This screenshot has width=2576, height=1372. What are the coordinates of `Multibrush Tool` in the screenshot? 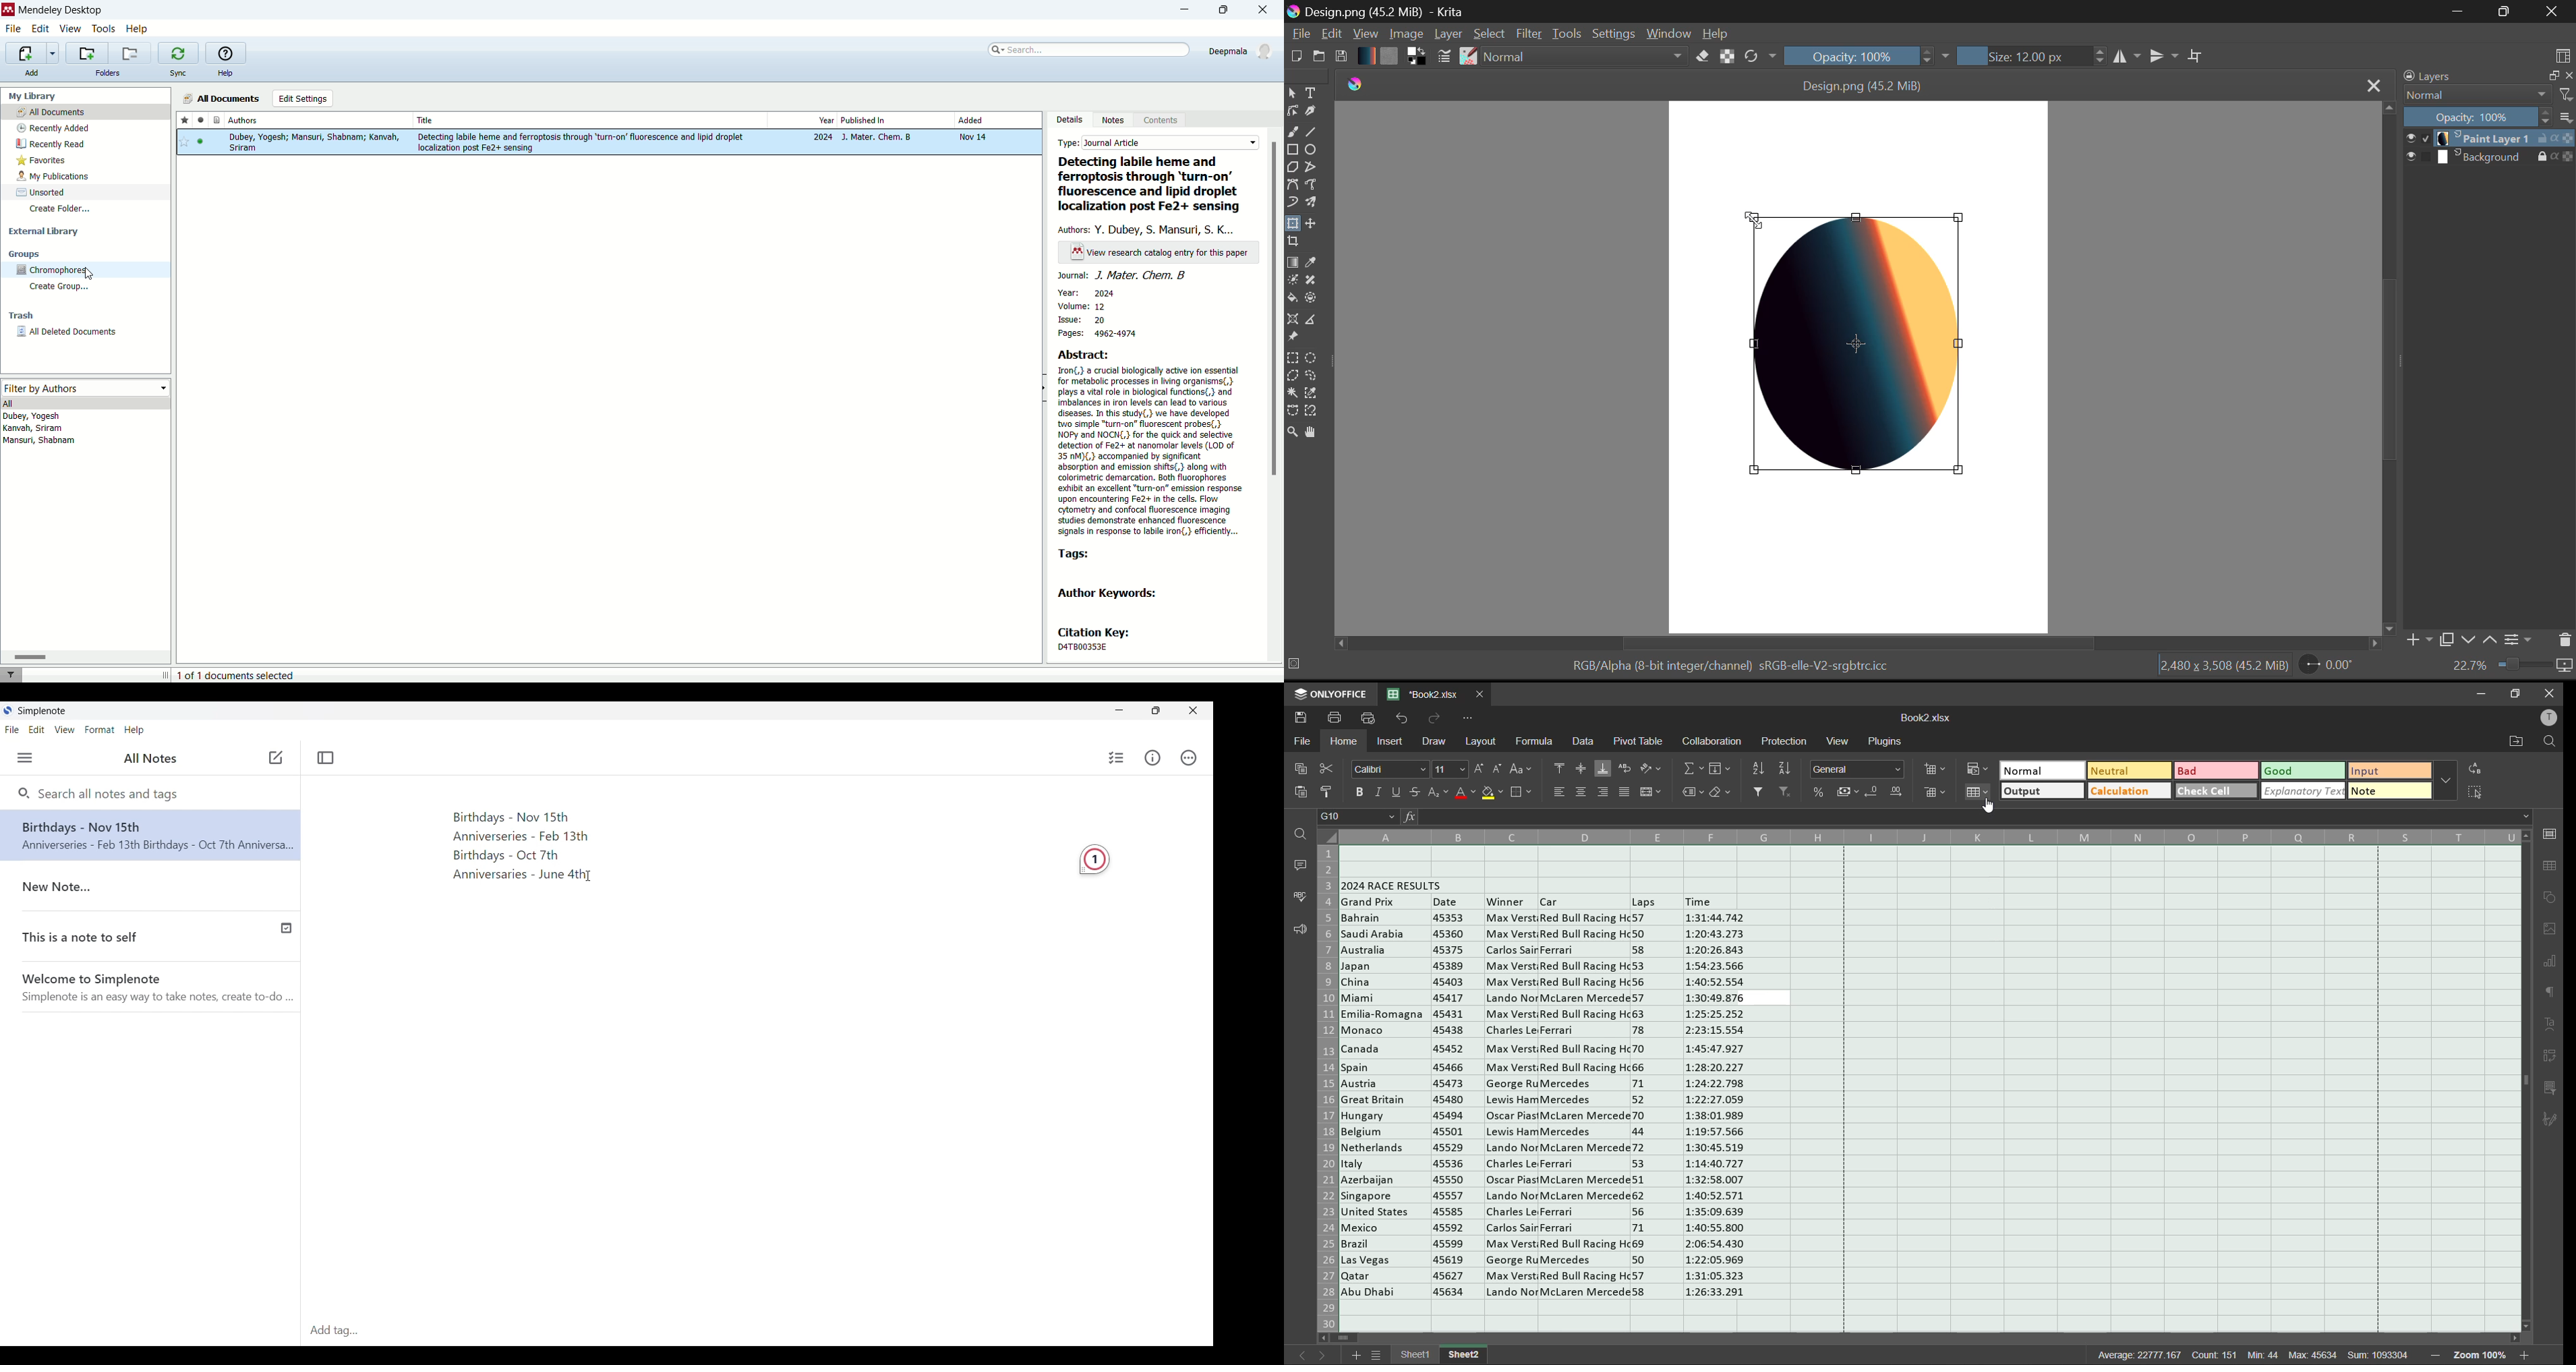 It's located at (1310, 203).